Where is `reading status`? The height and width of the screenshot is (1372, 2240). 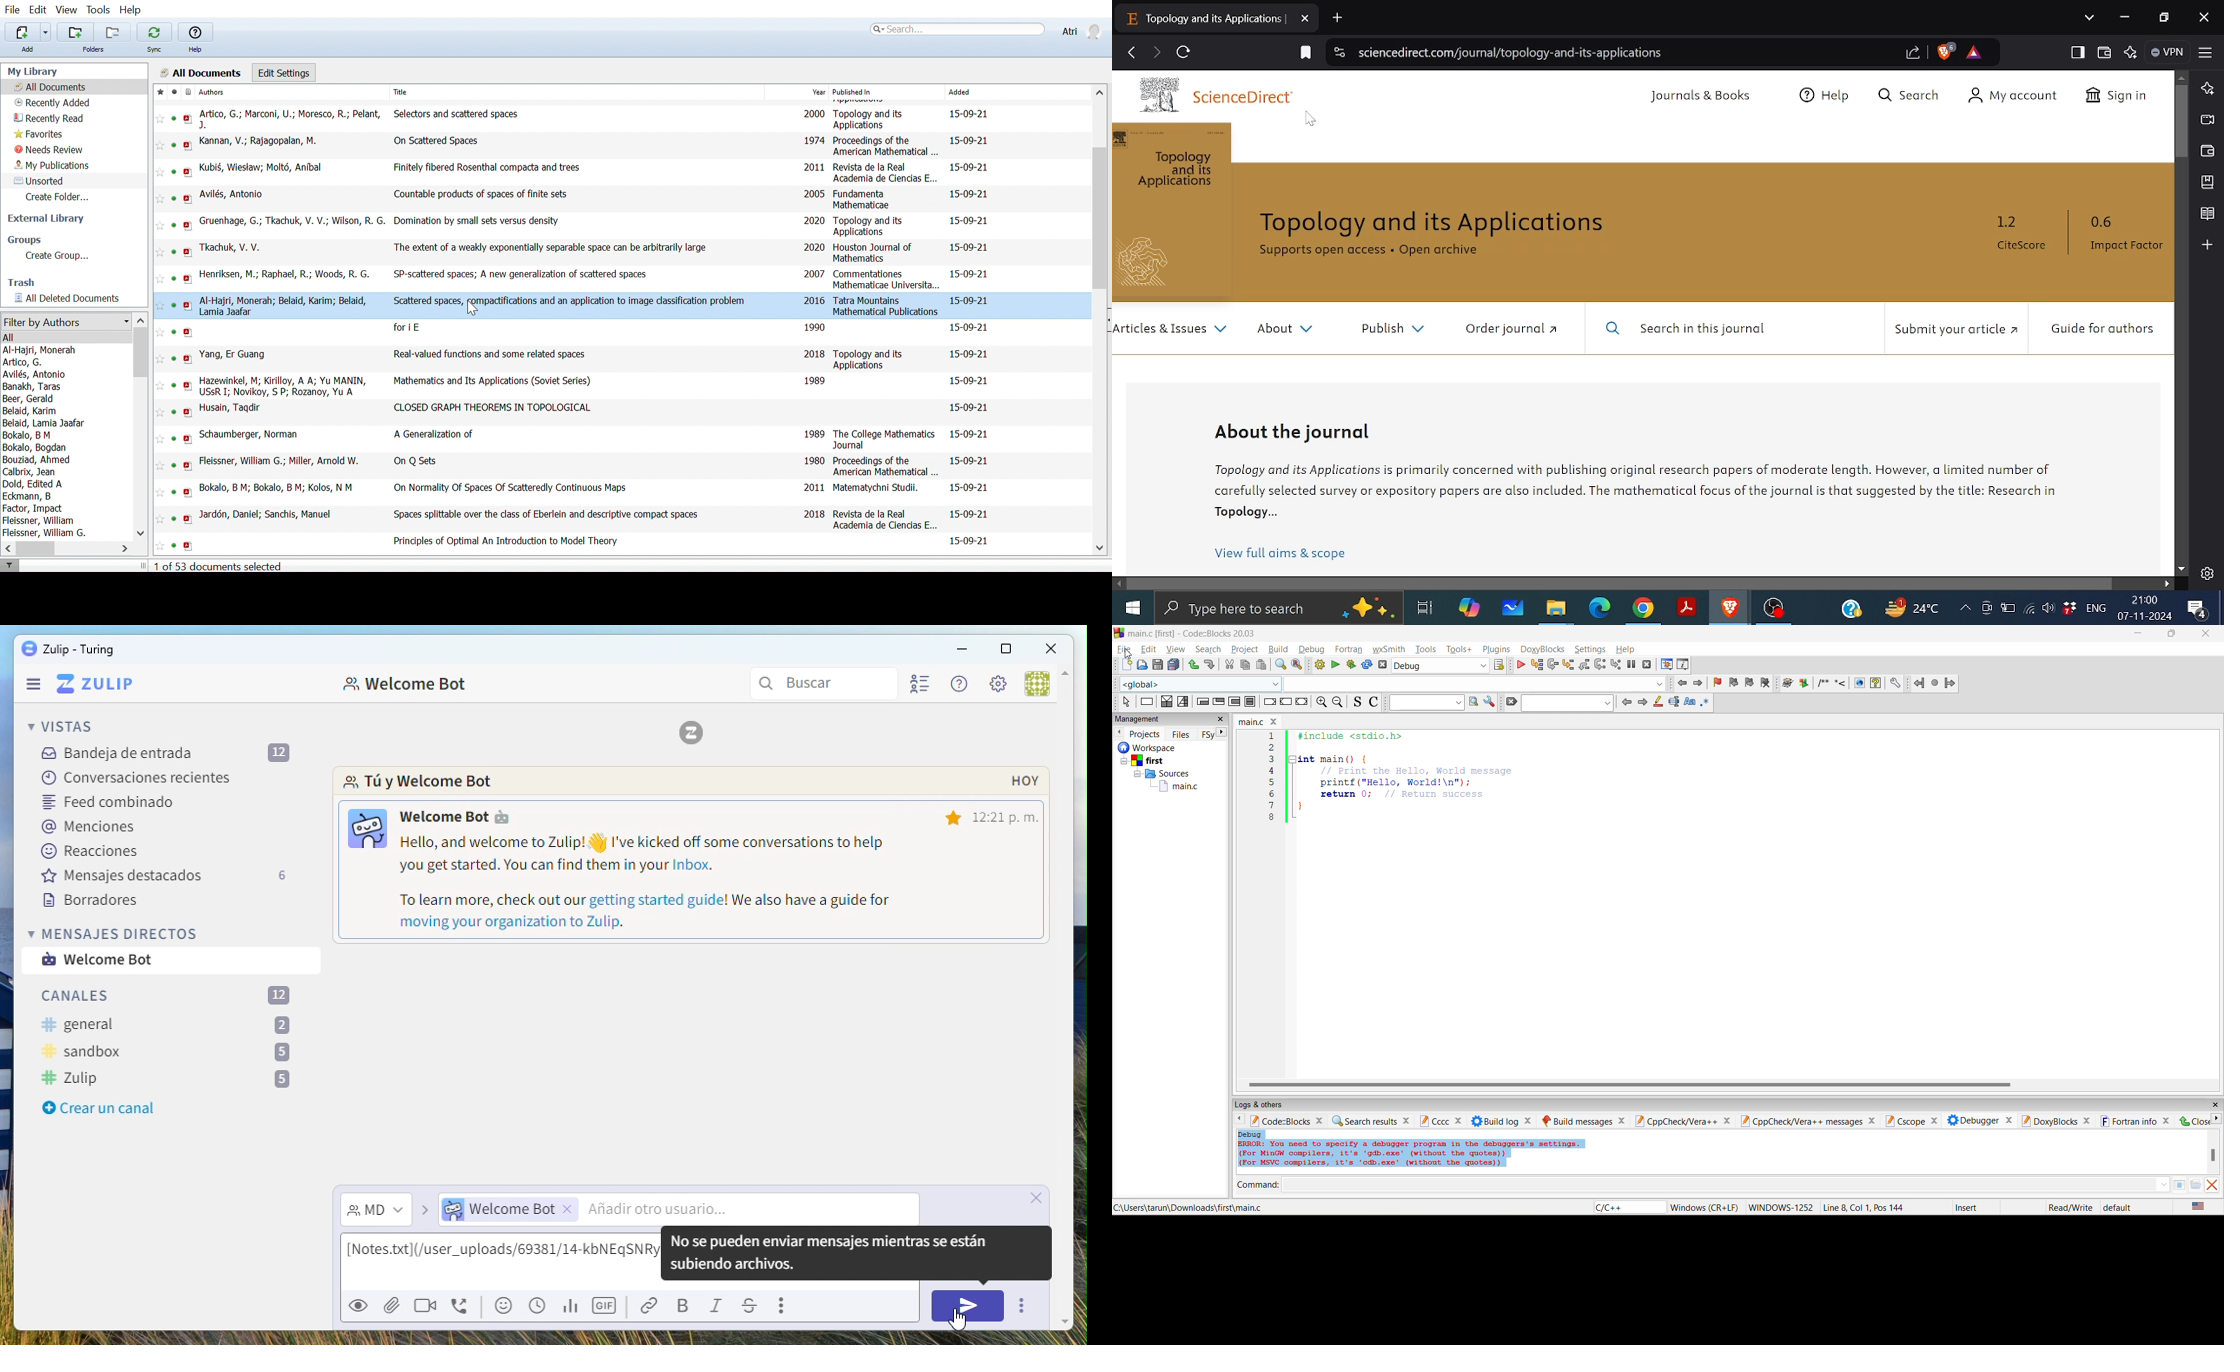 reading status is located at coordinates (173, 440).